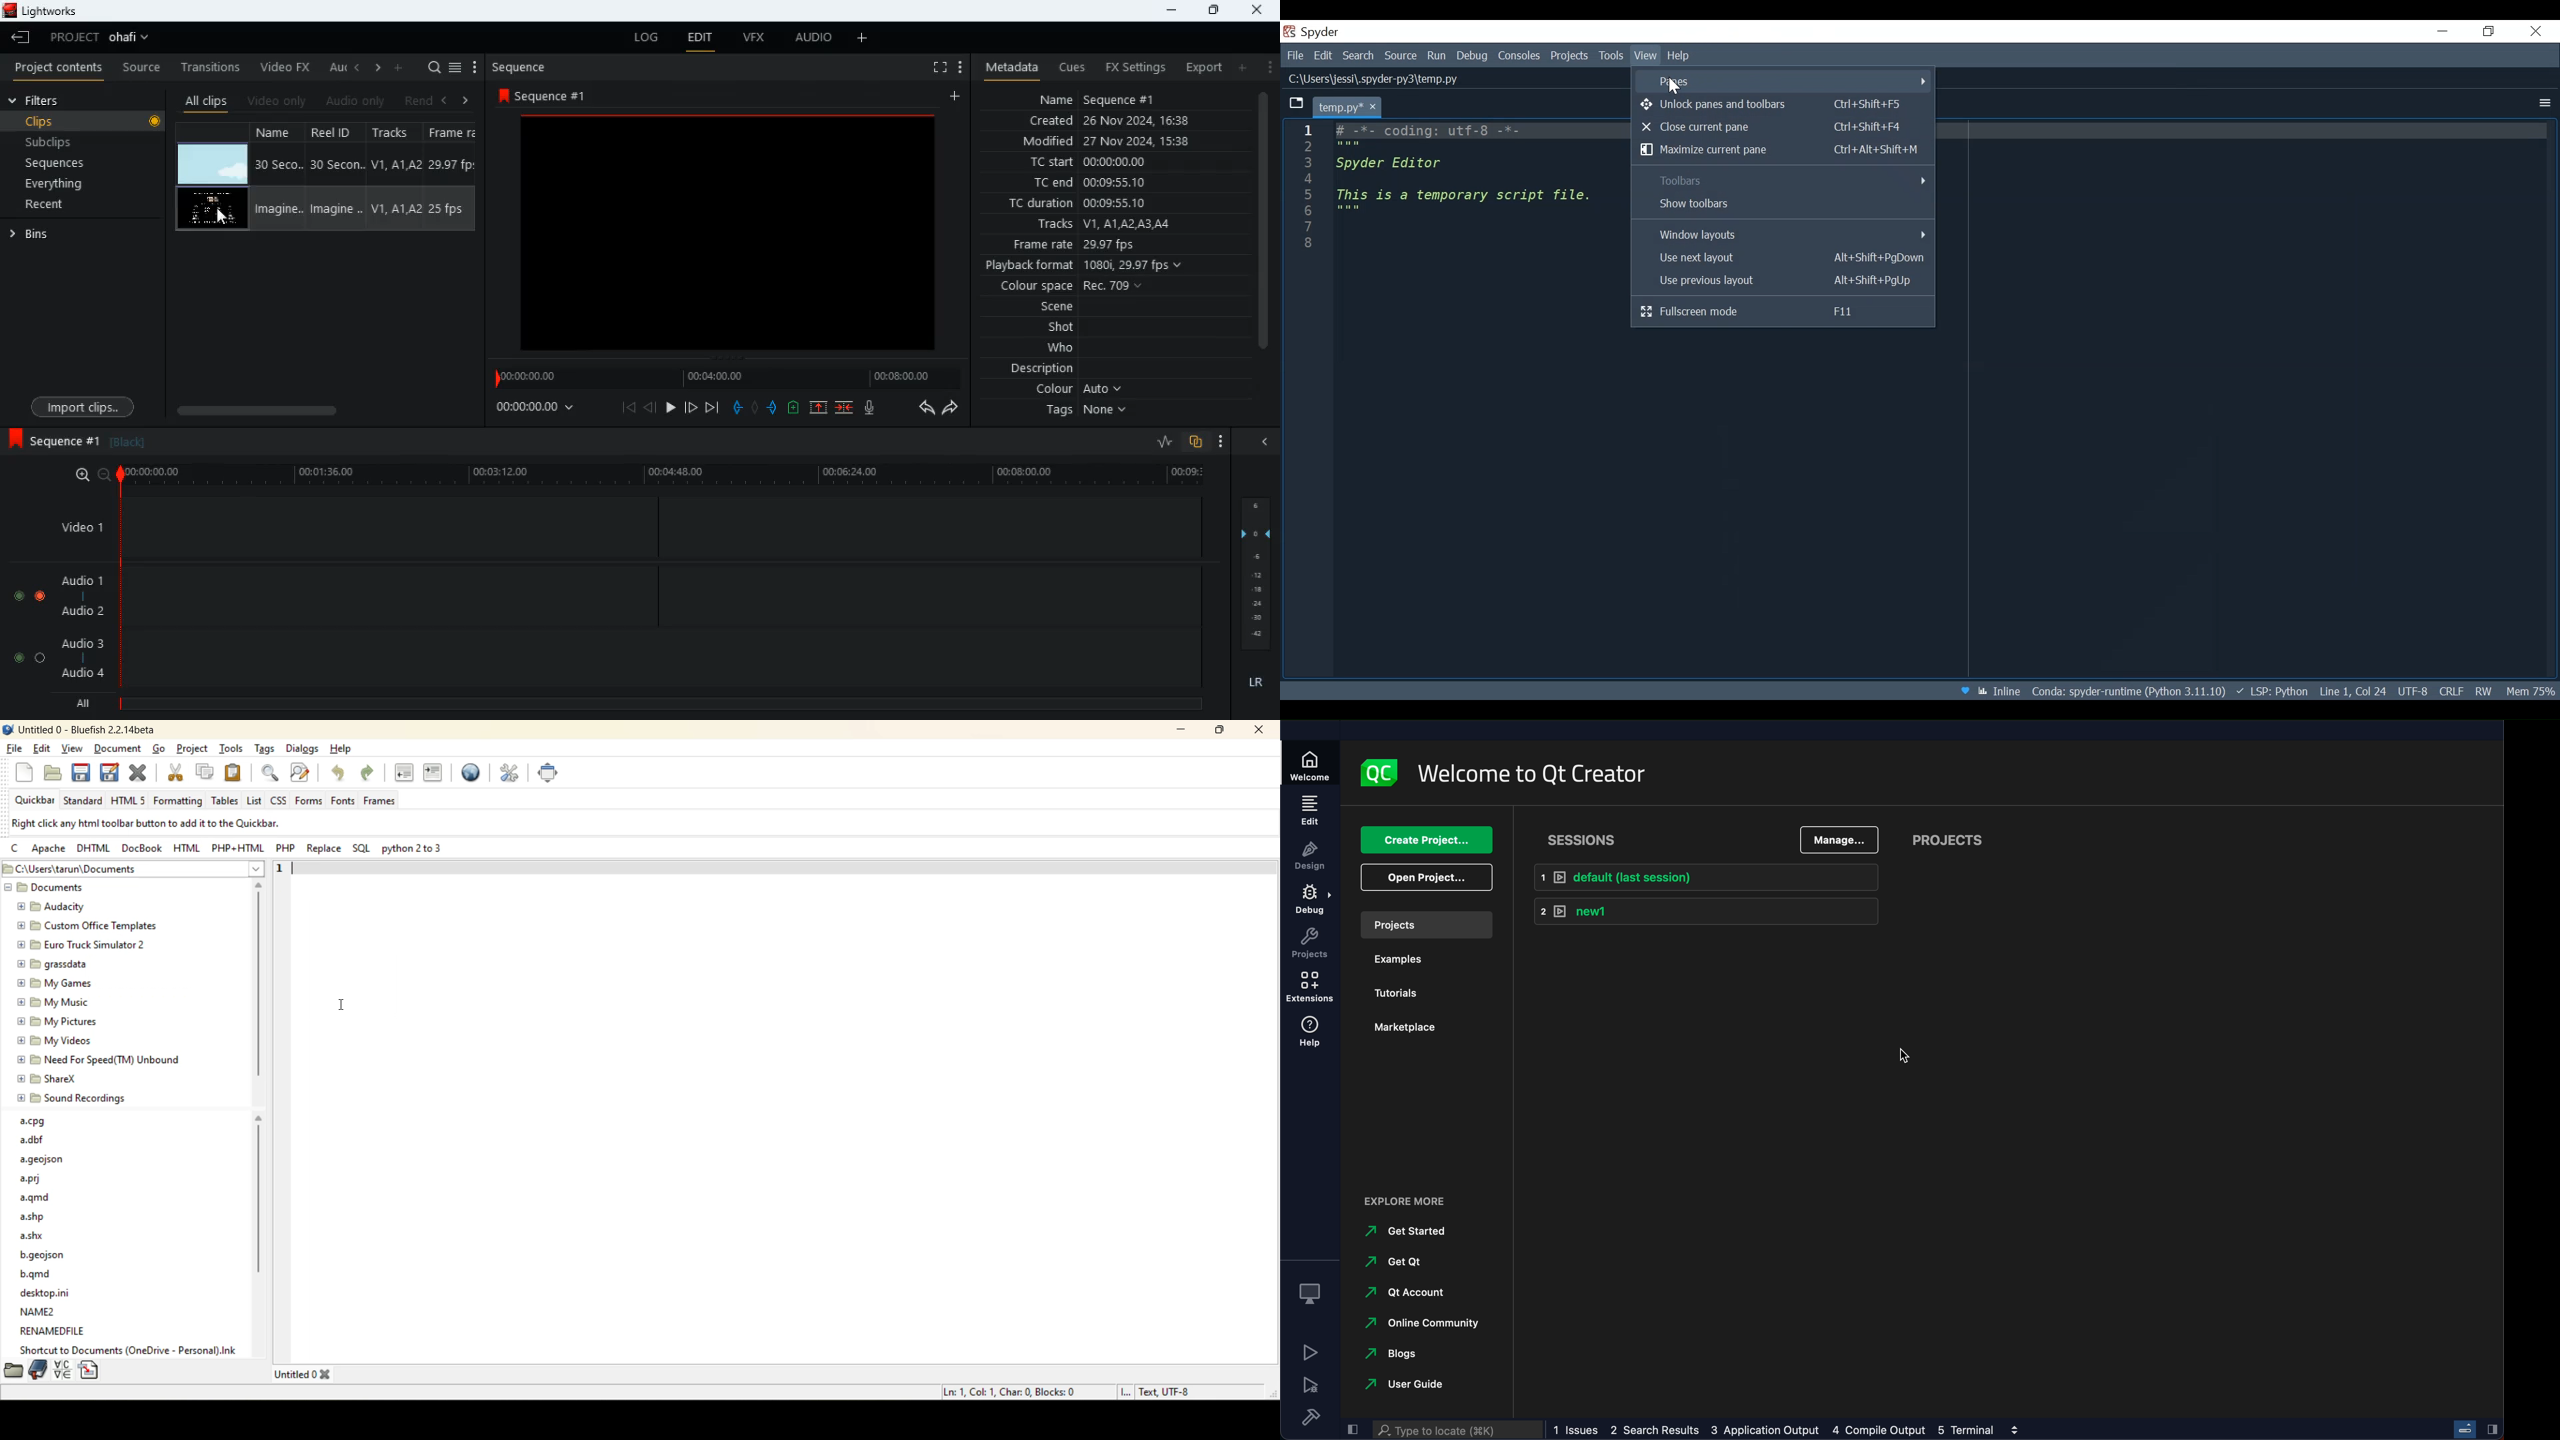 The image size is (2576, 1456). I want to click on lr, so click(1256, 683).